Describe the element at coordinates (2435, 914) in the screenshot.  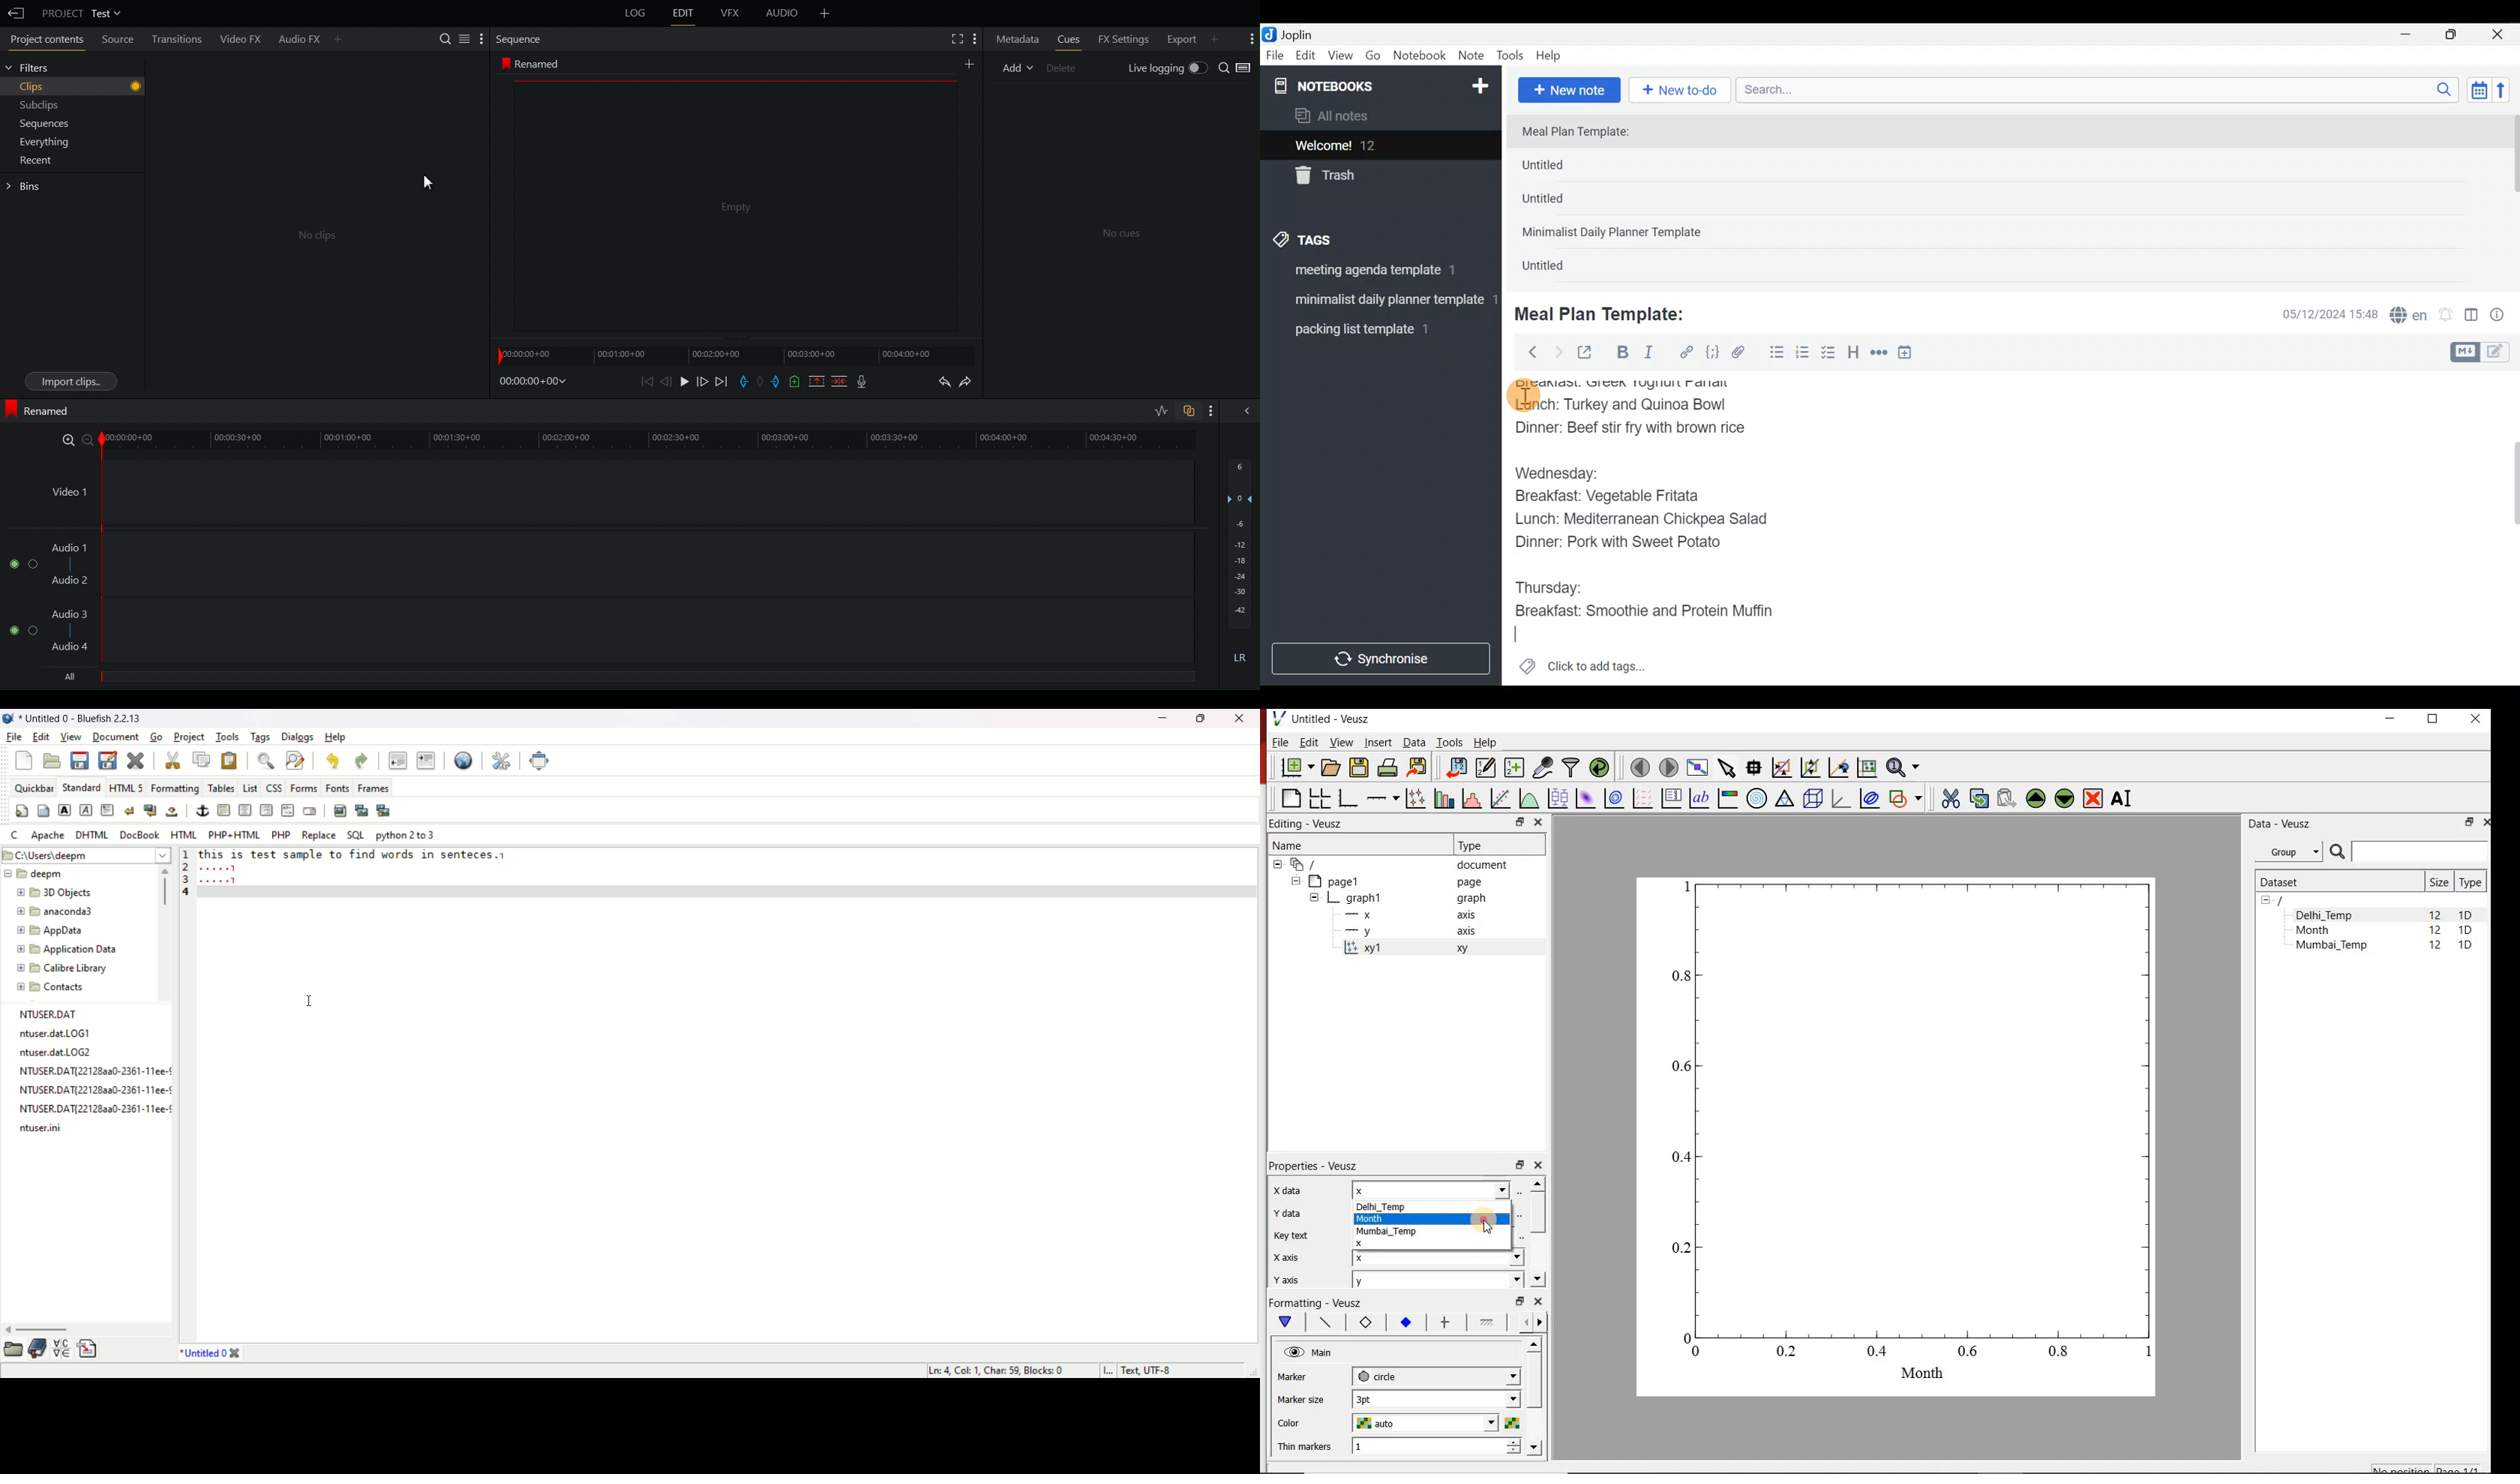
I see `12` at that location.